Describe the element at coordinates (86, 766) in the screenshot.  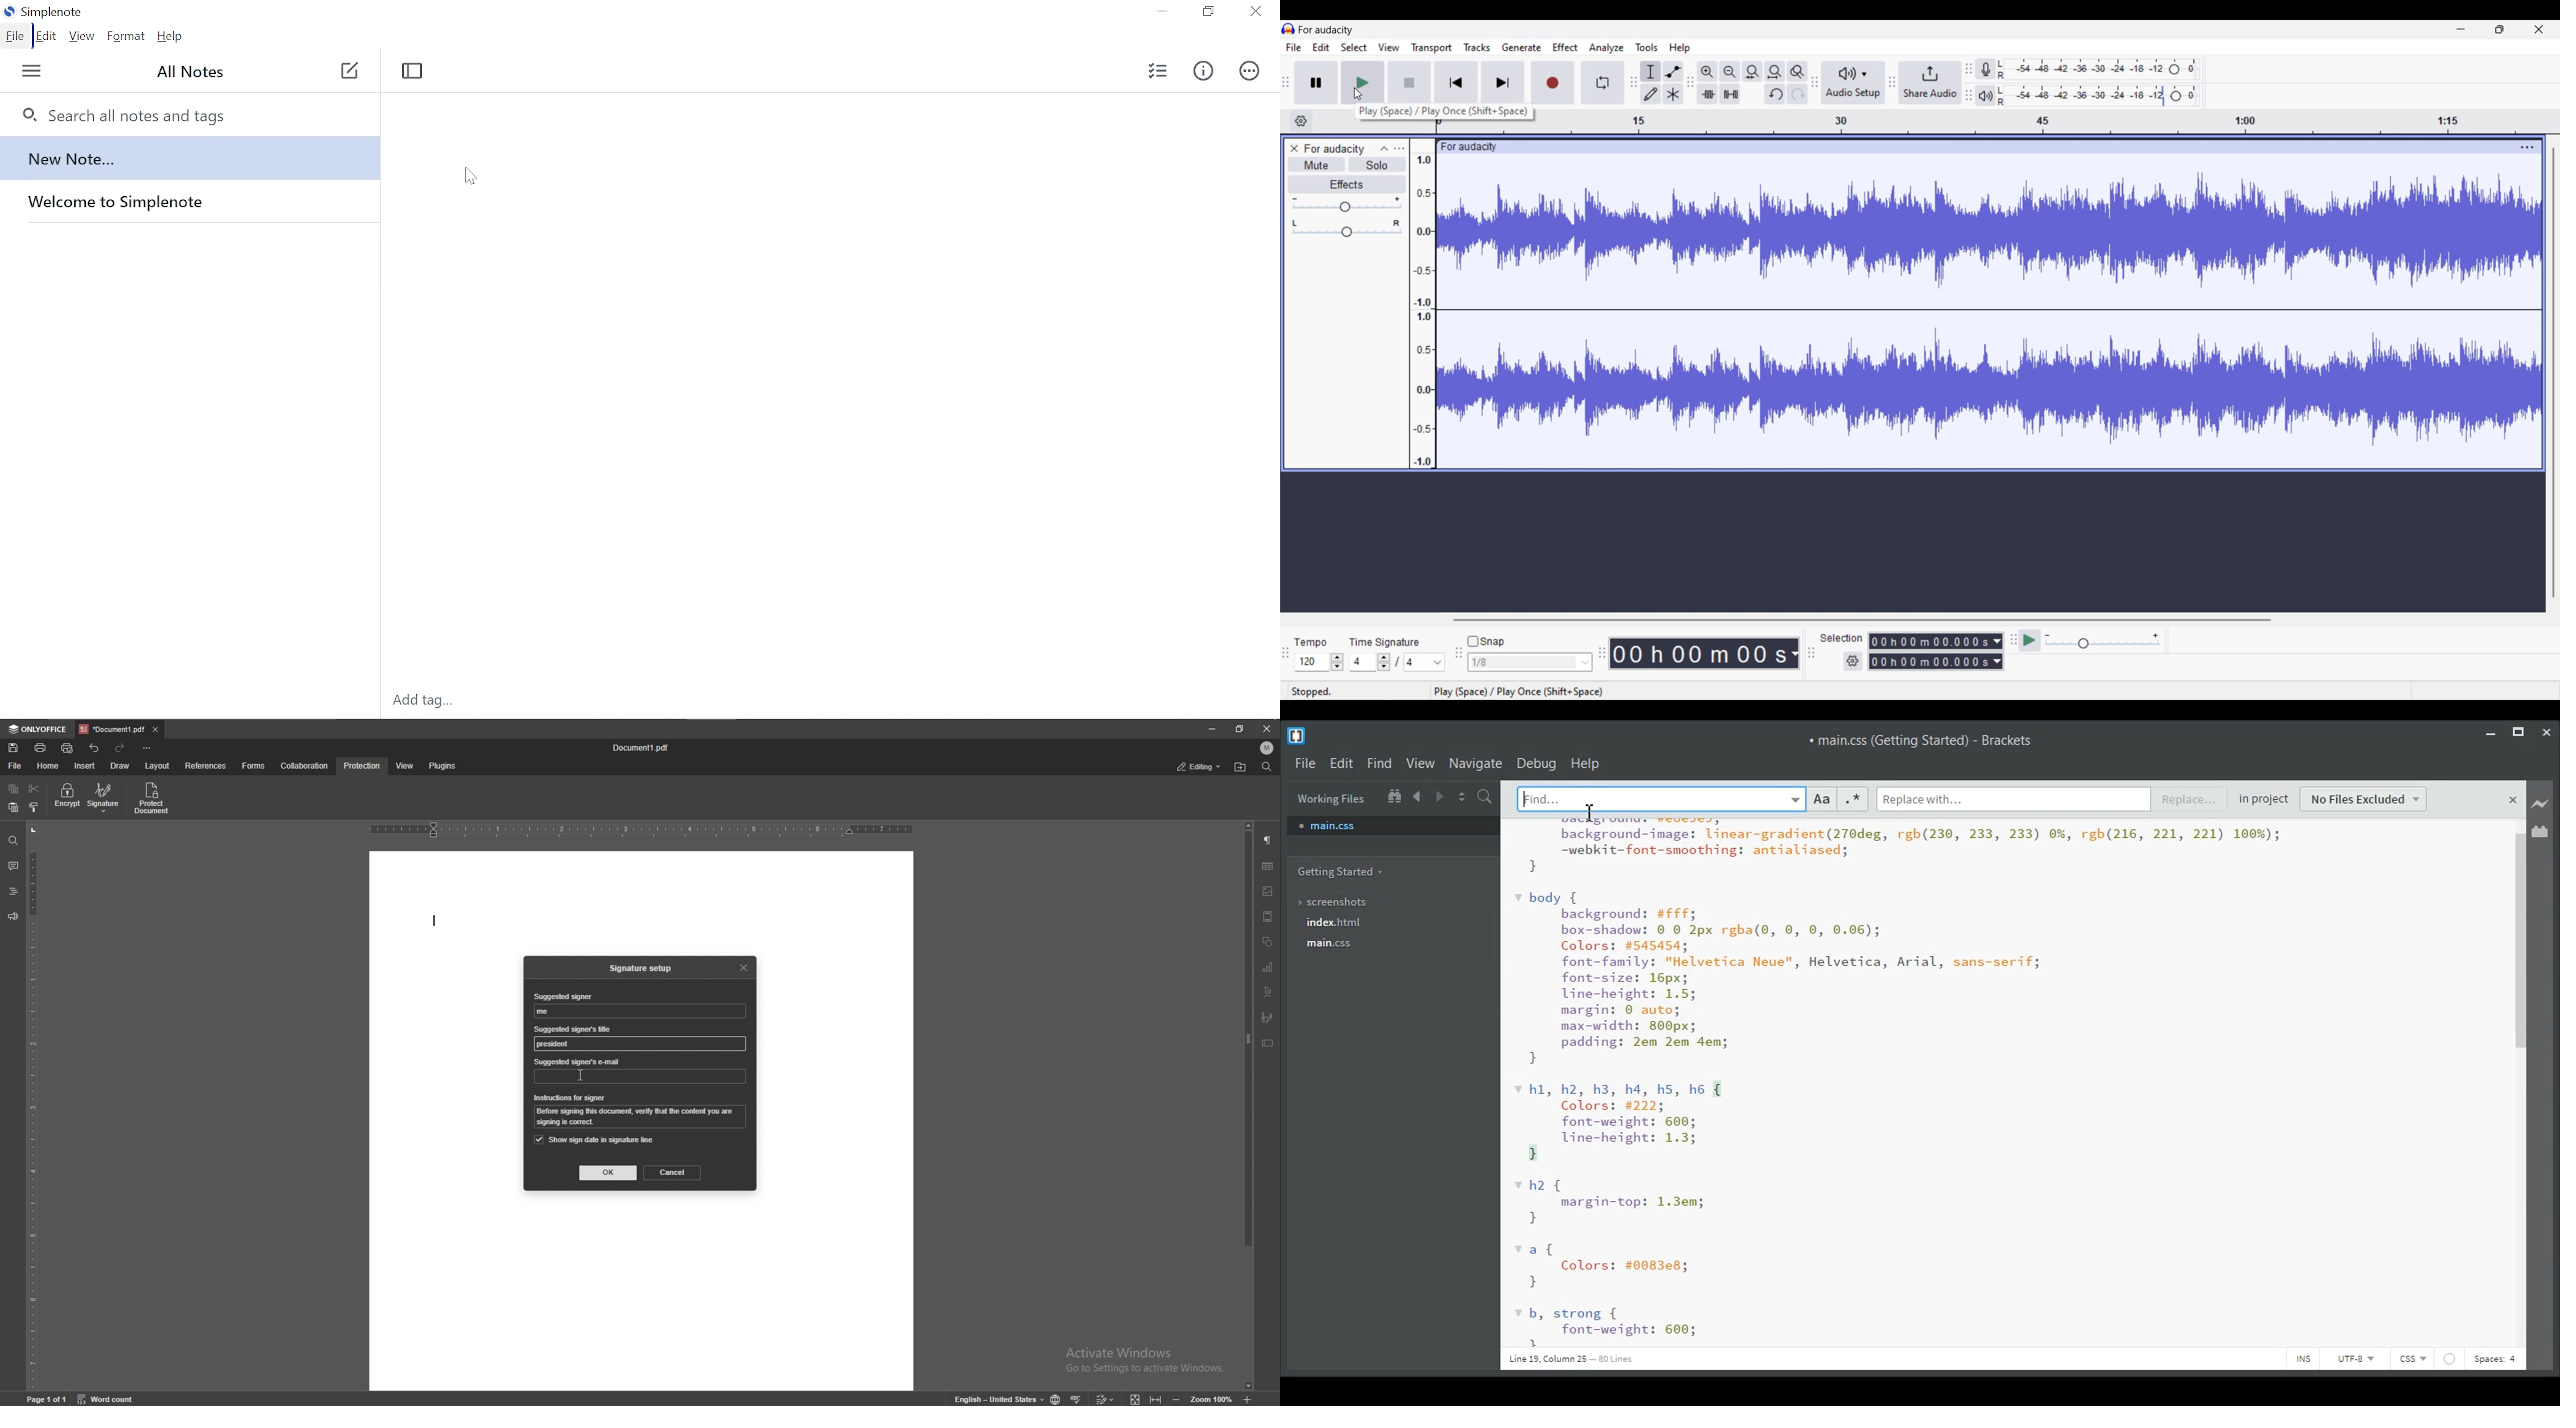
I see `insert` at that location.